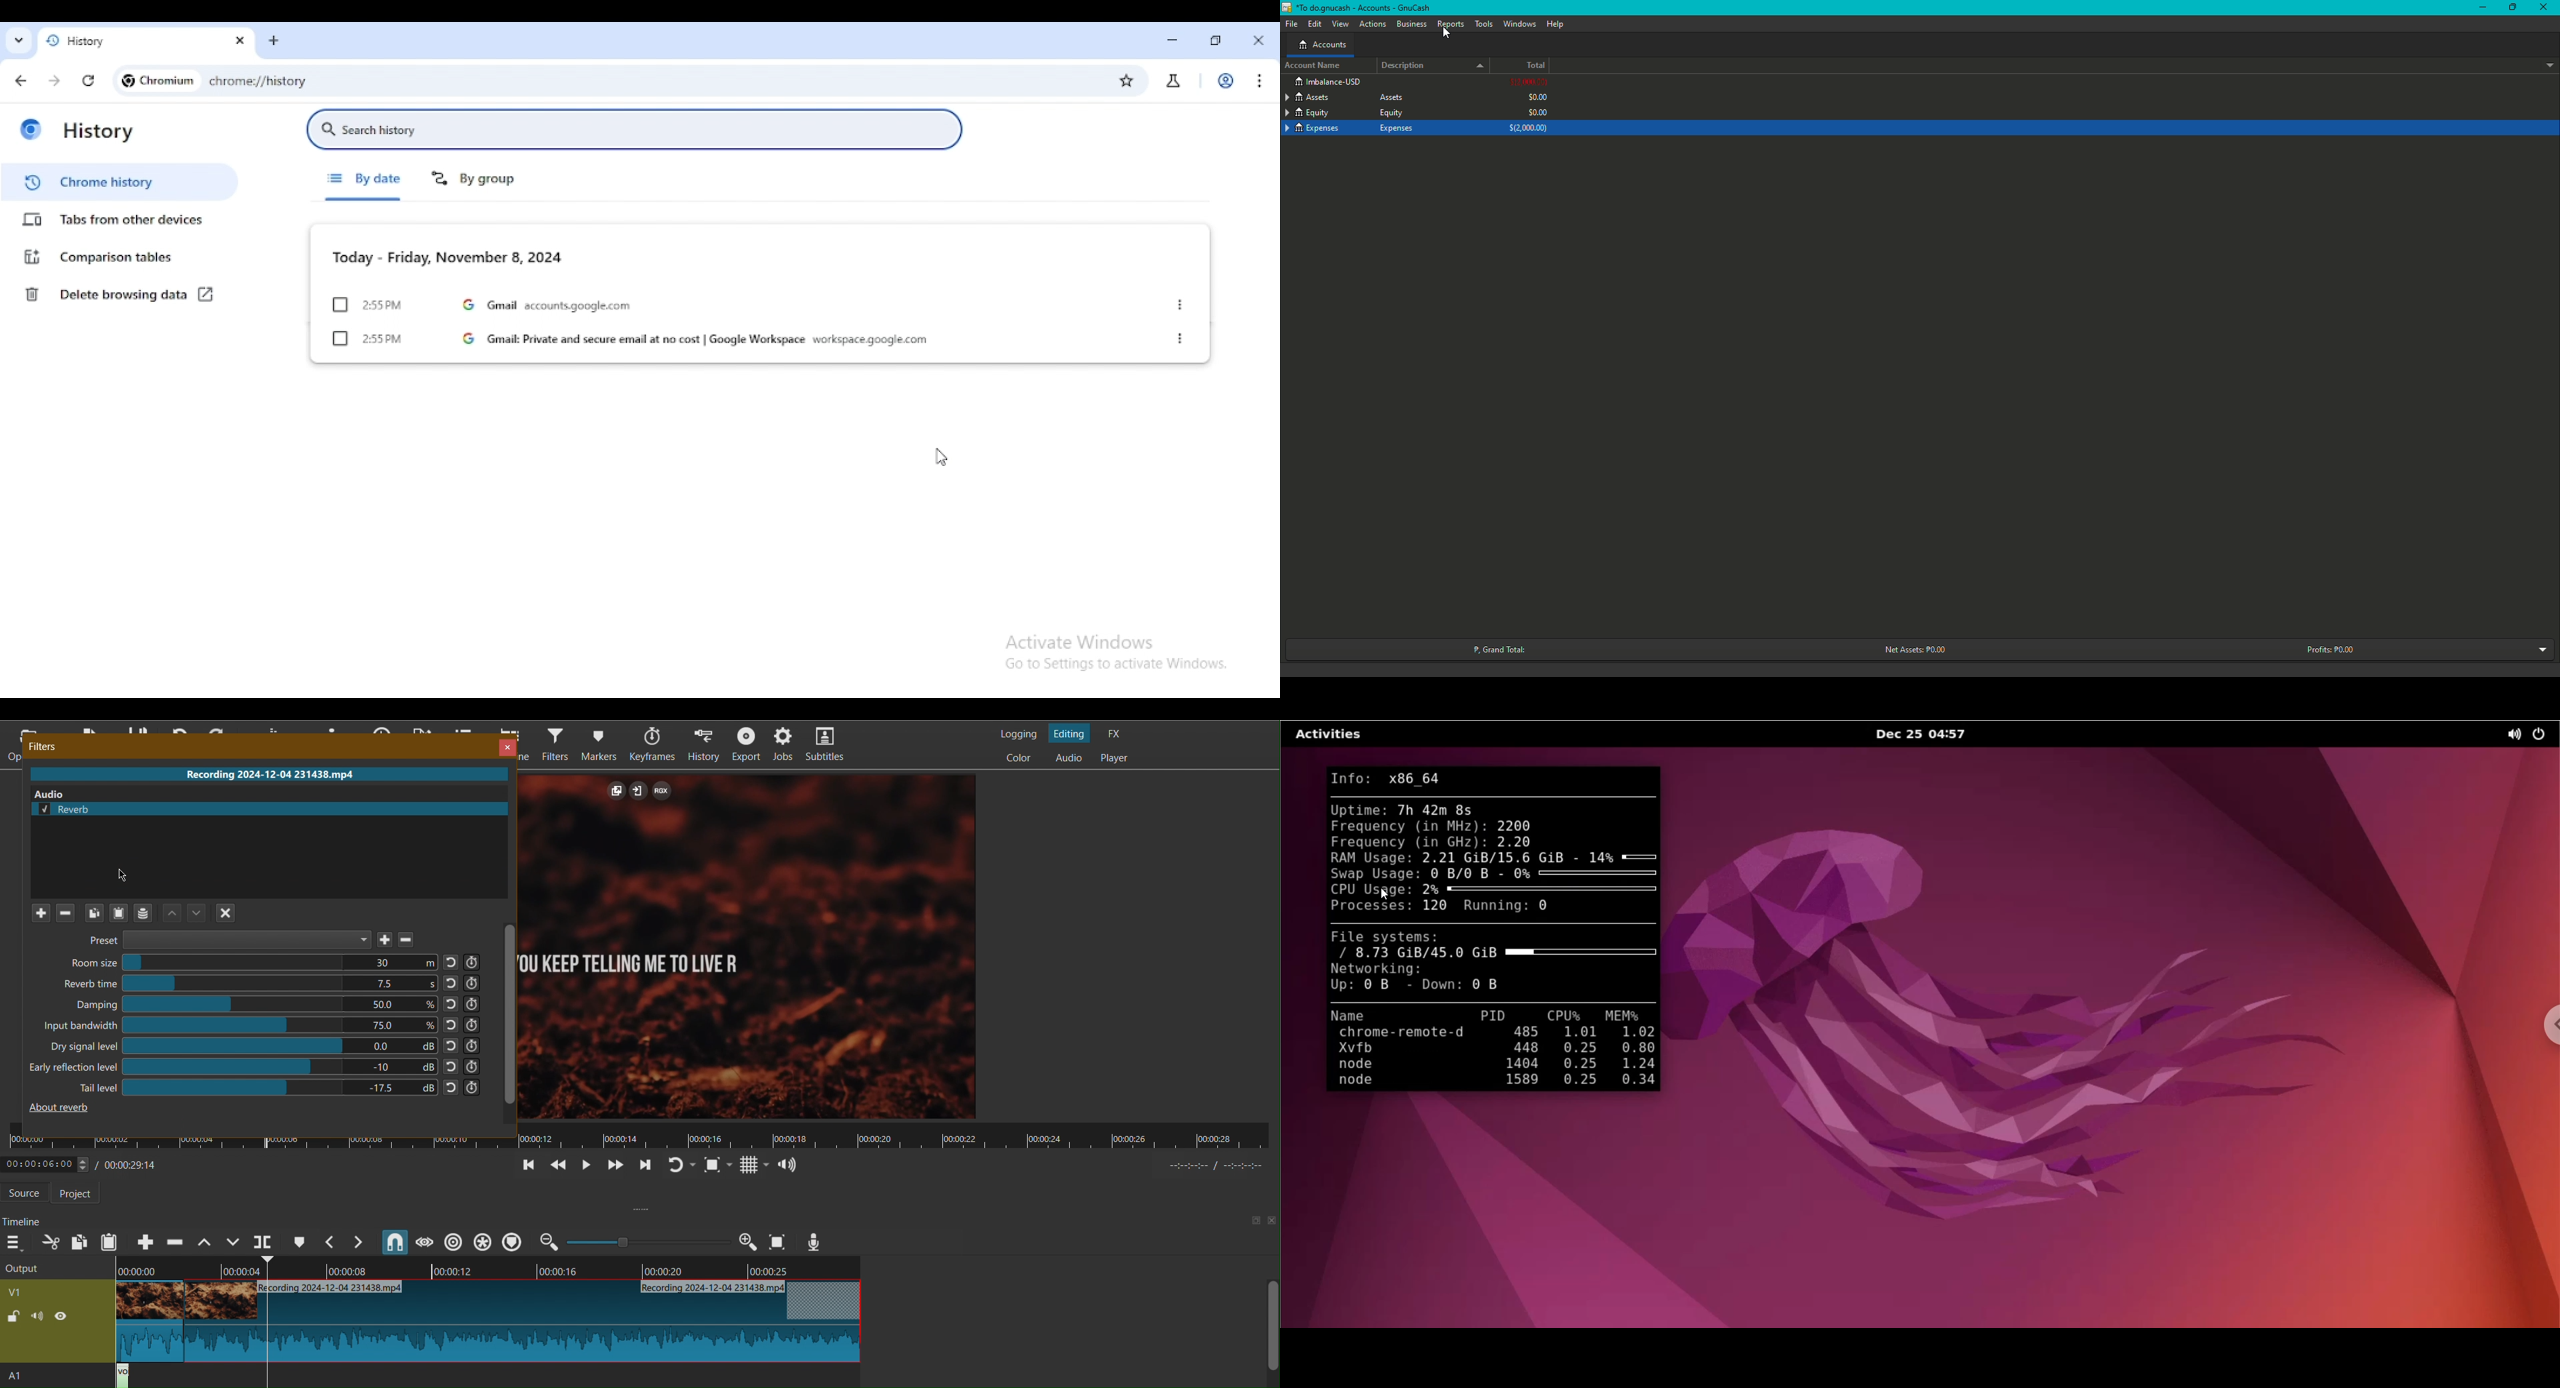  Describe the element at coordinates (584, 1166) in the screenshot. I see `Play` at that location.